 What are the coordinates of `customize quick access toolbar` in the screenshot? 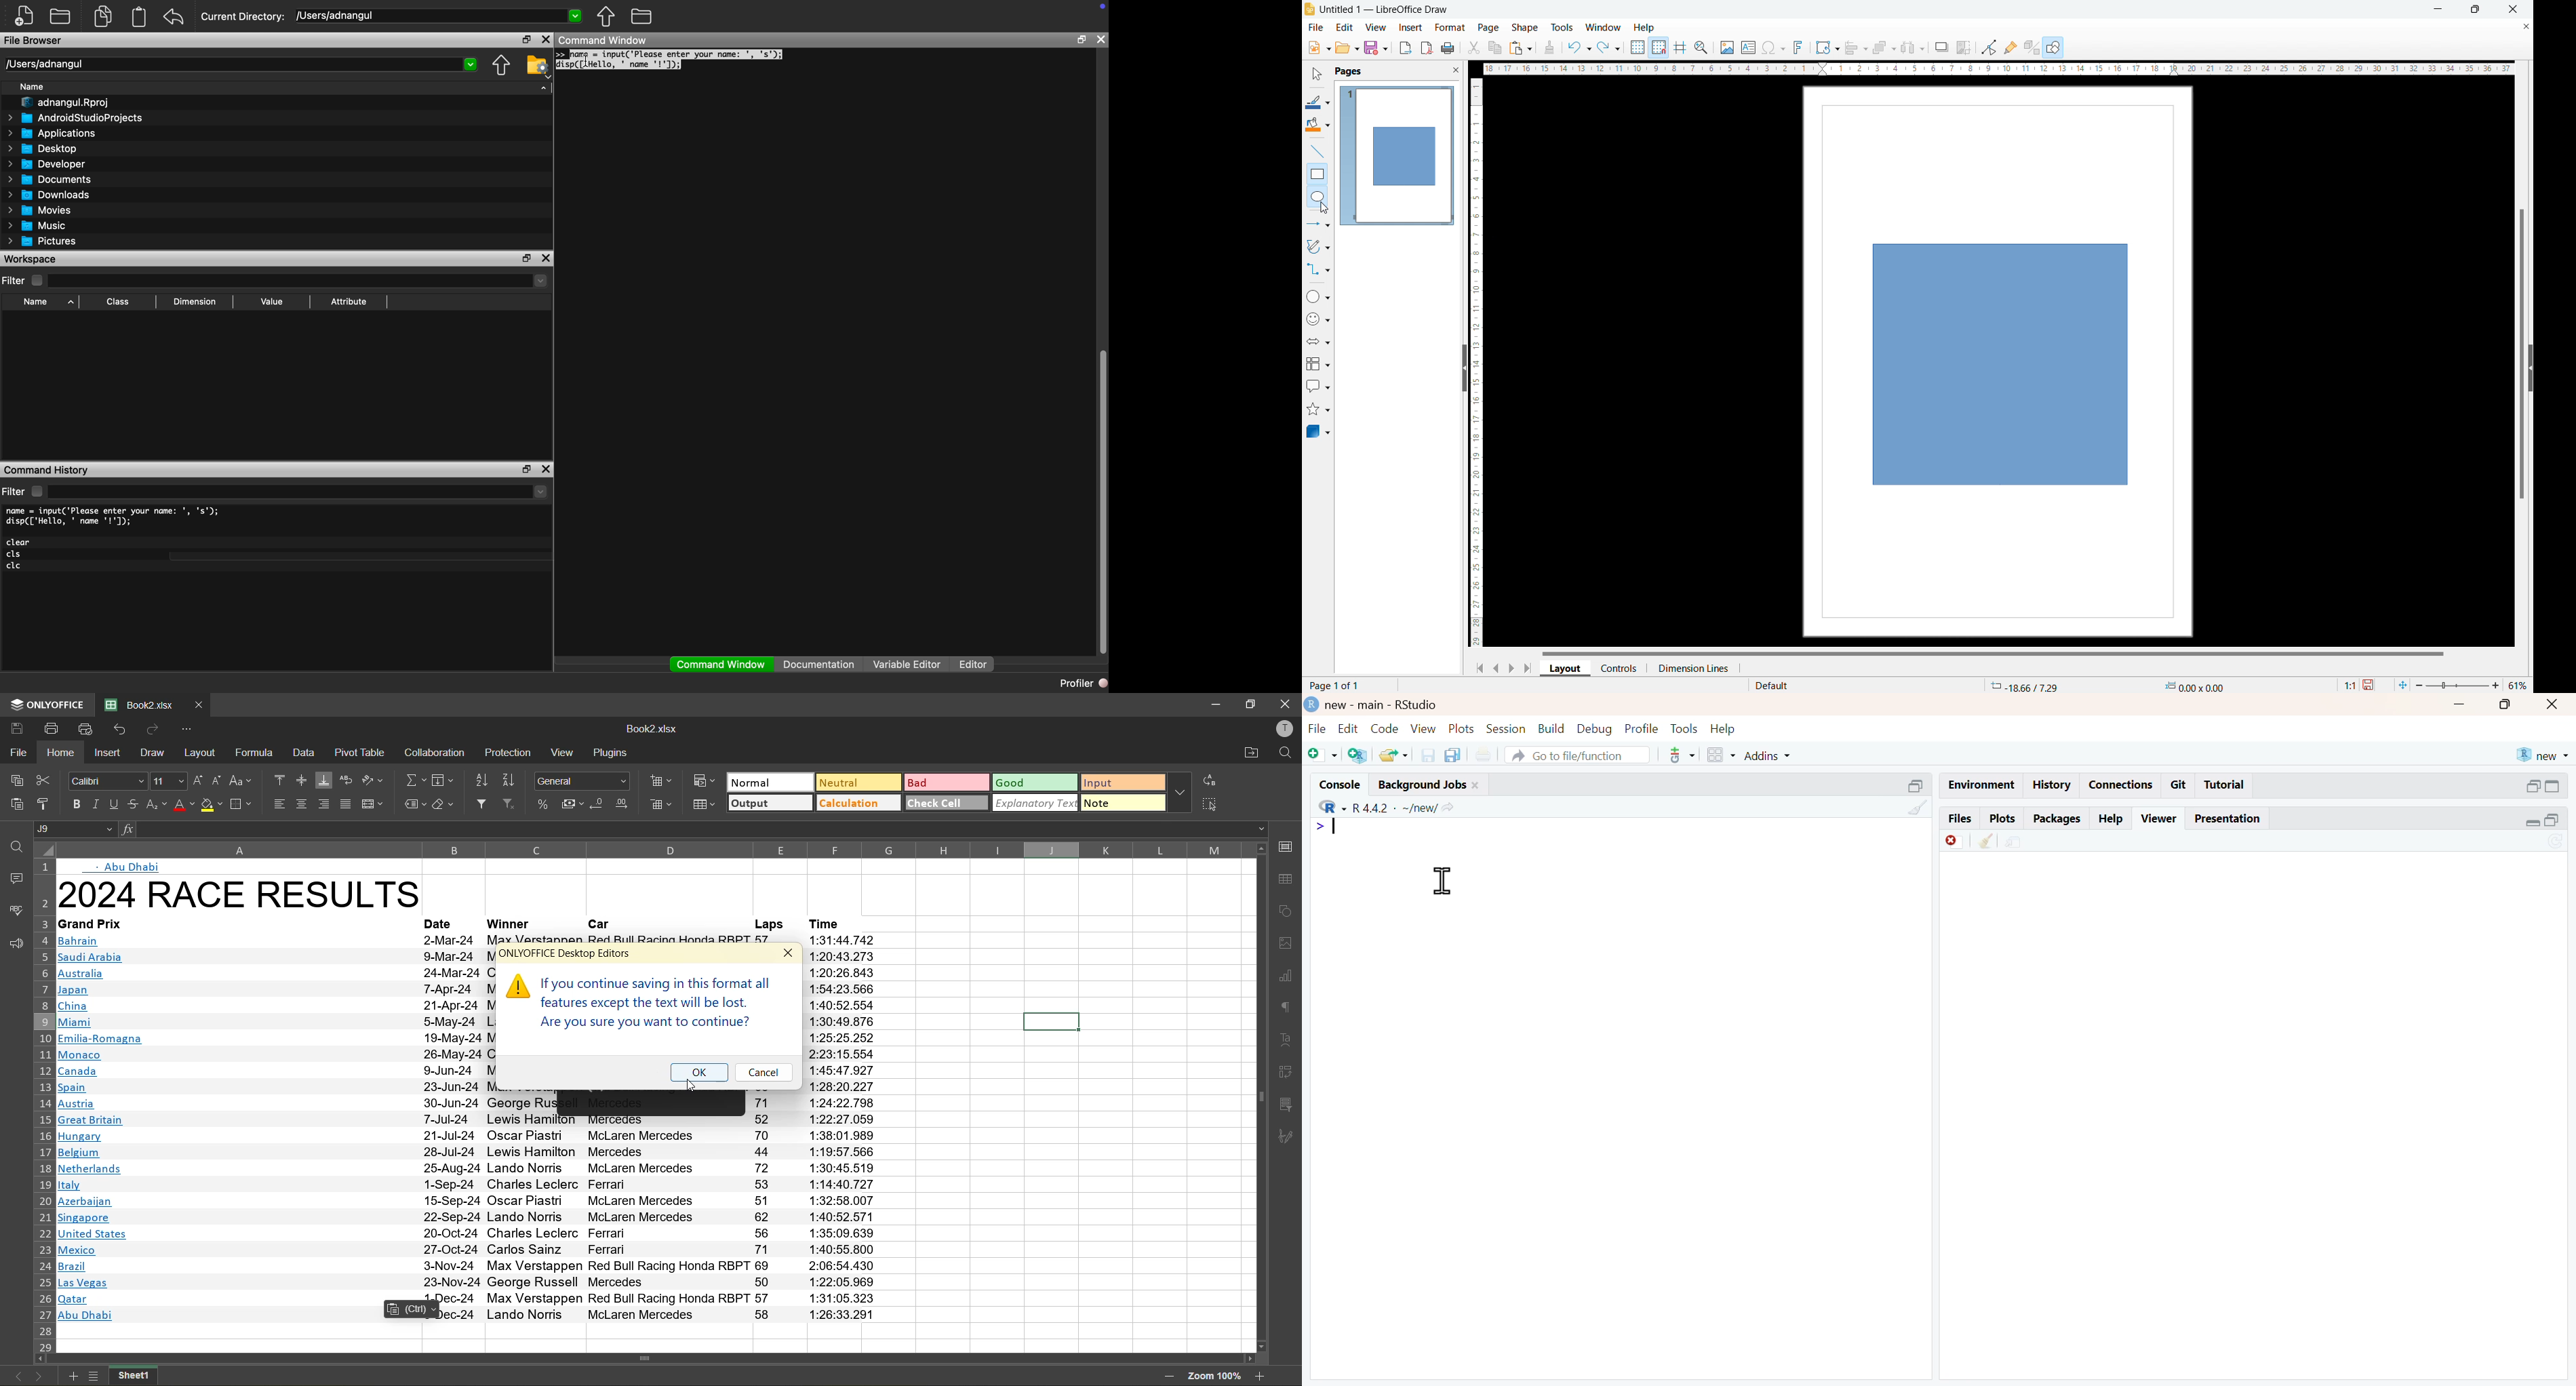 It's located at (188, 728).